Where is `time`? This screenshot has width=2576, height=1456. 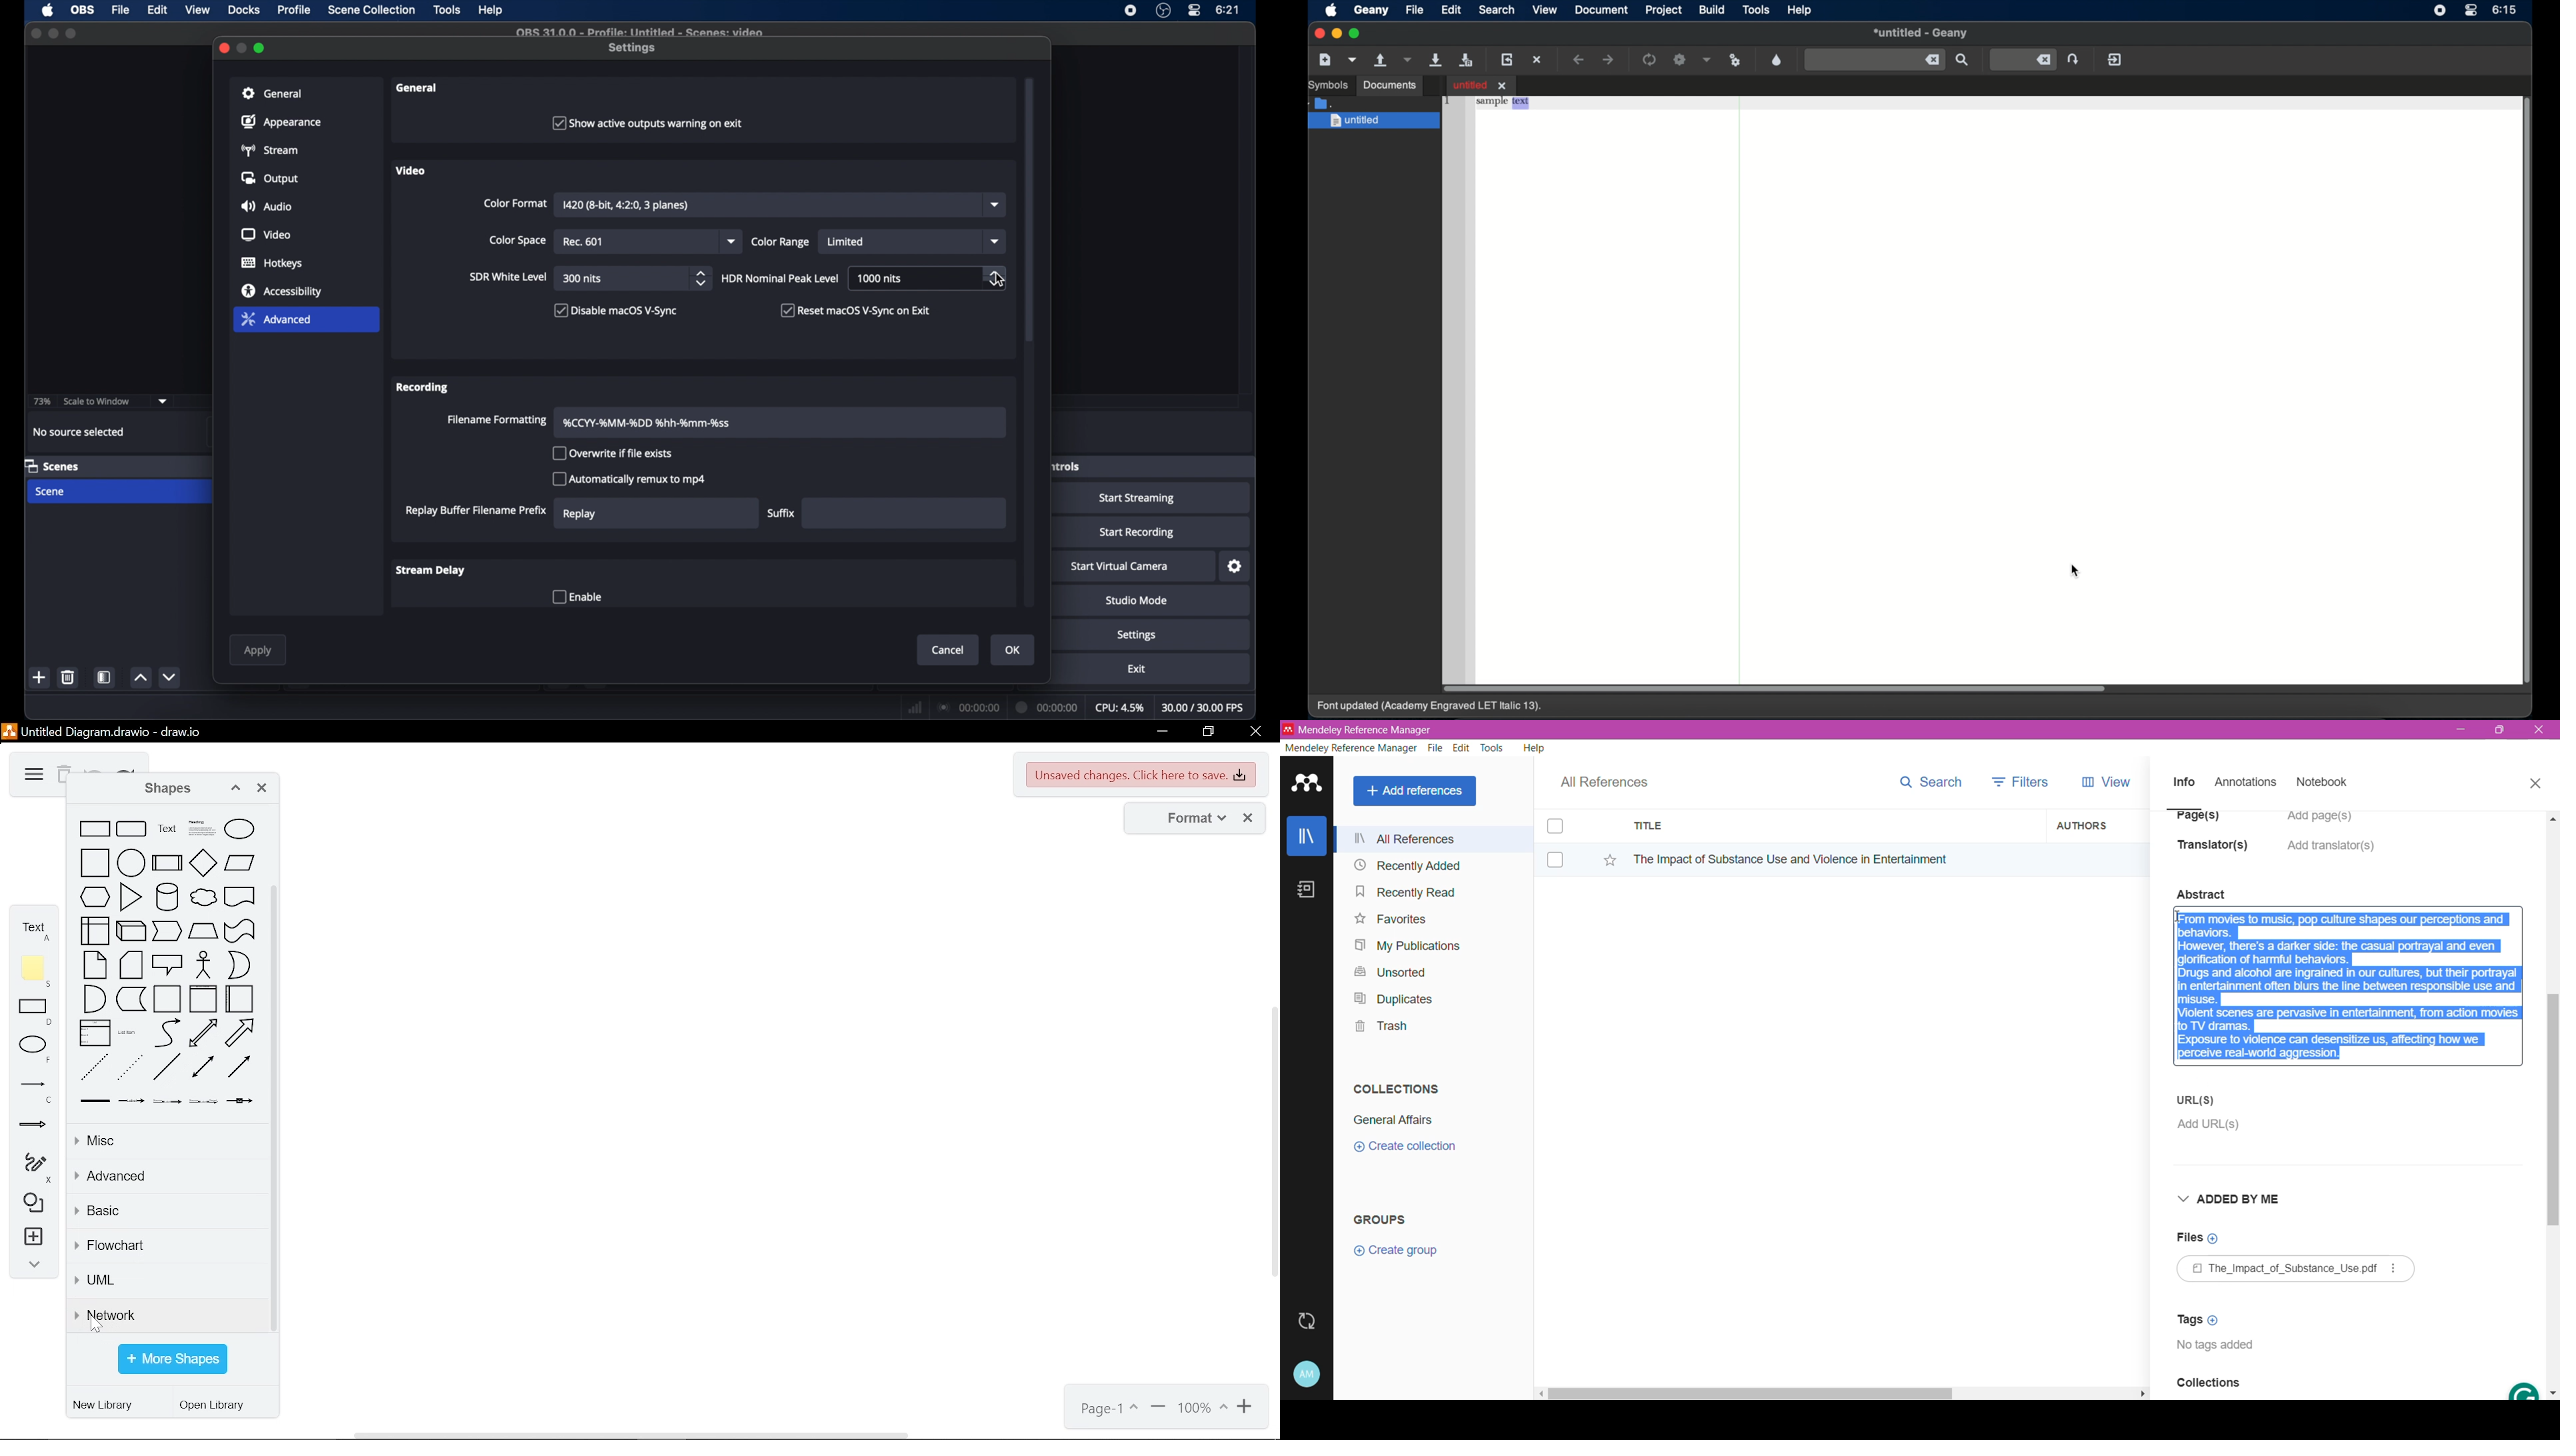
time is located at coordinates (1228, 10).